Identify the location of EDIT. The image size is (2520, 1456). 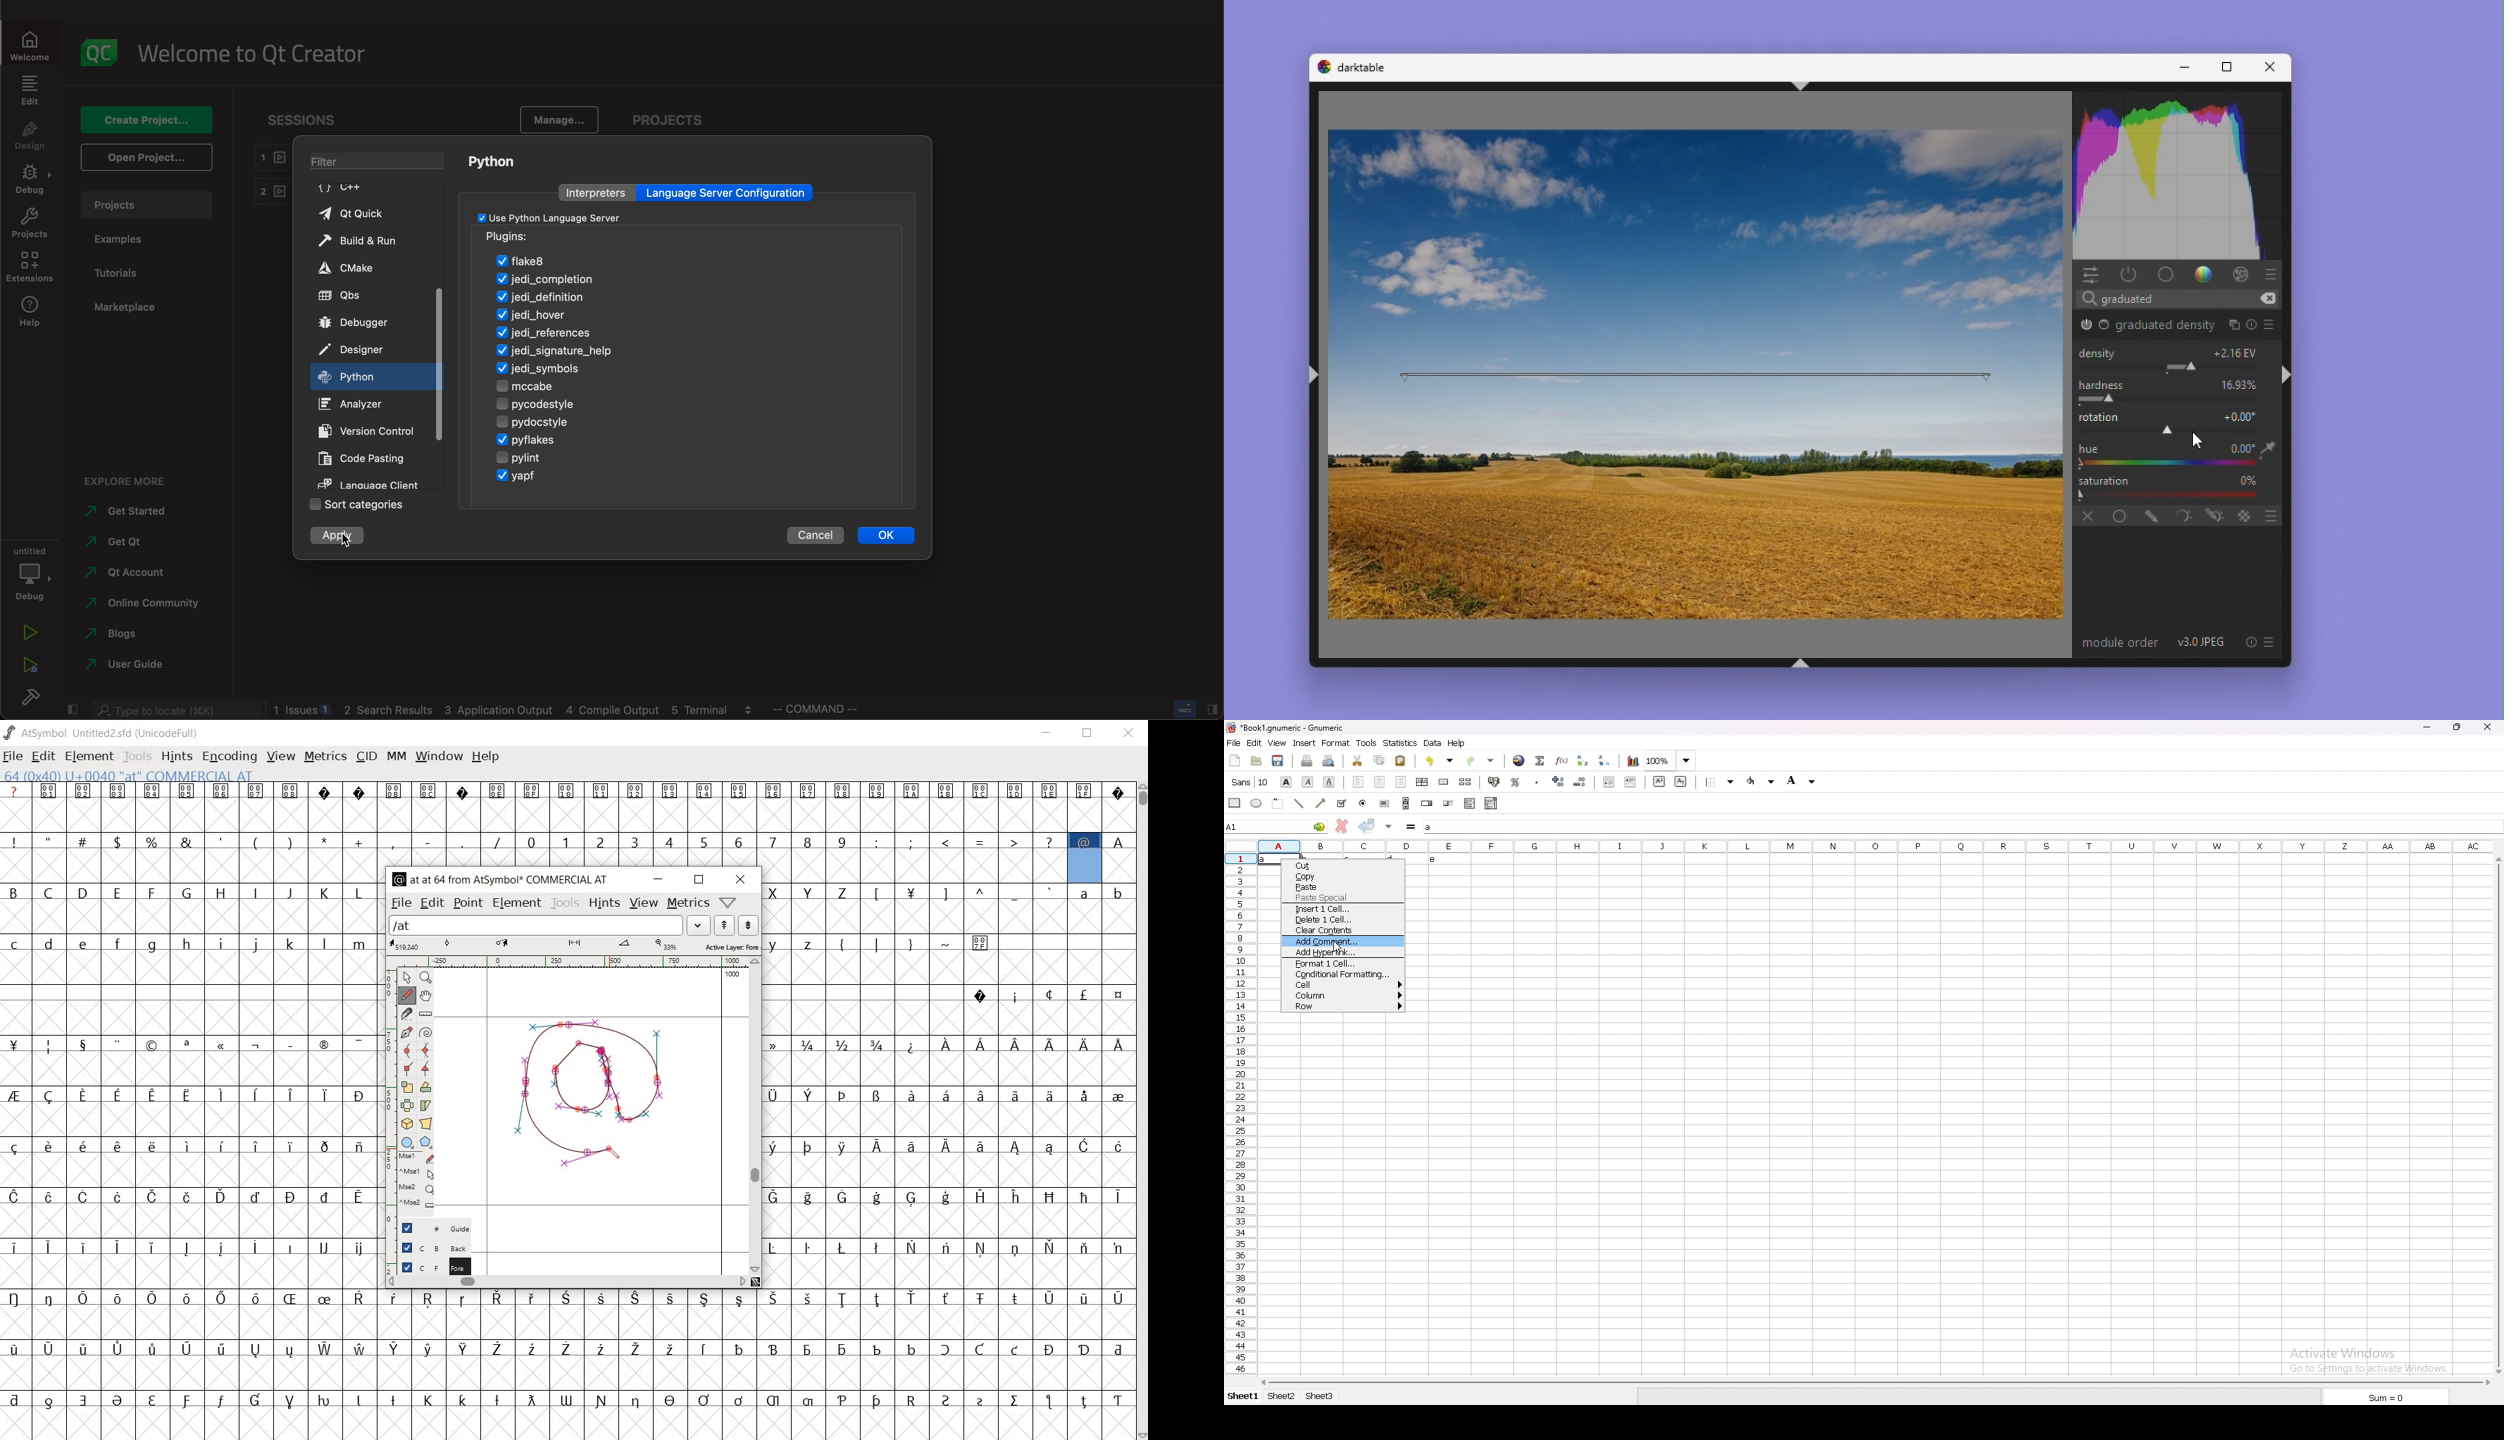
(44, 757).